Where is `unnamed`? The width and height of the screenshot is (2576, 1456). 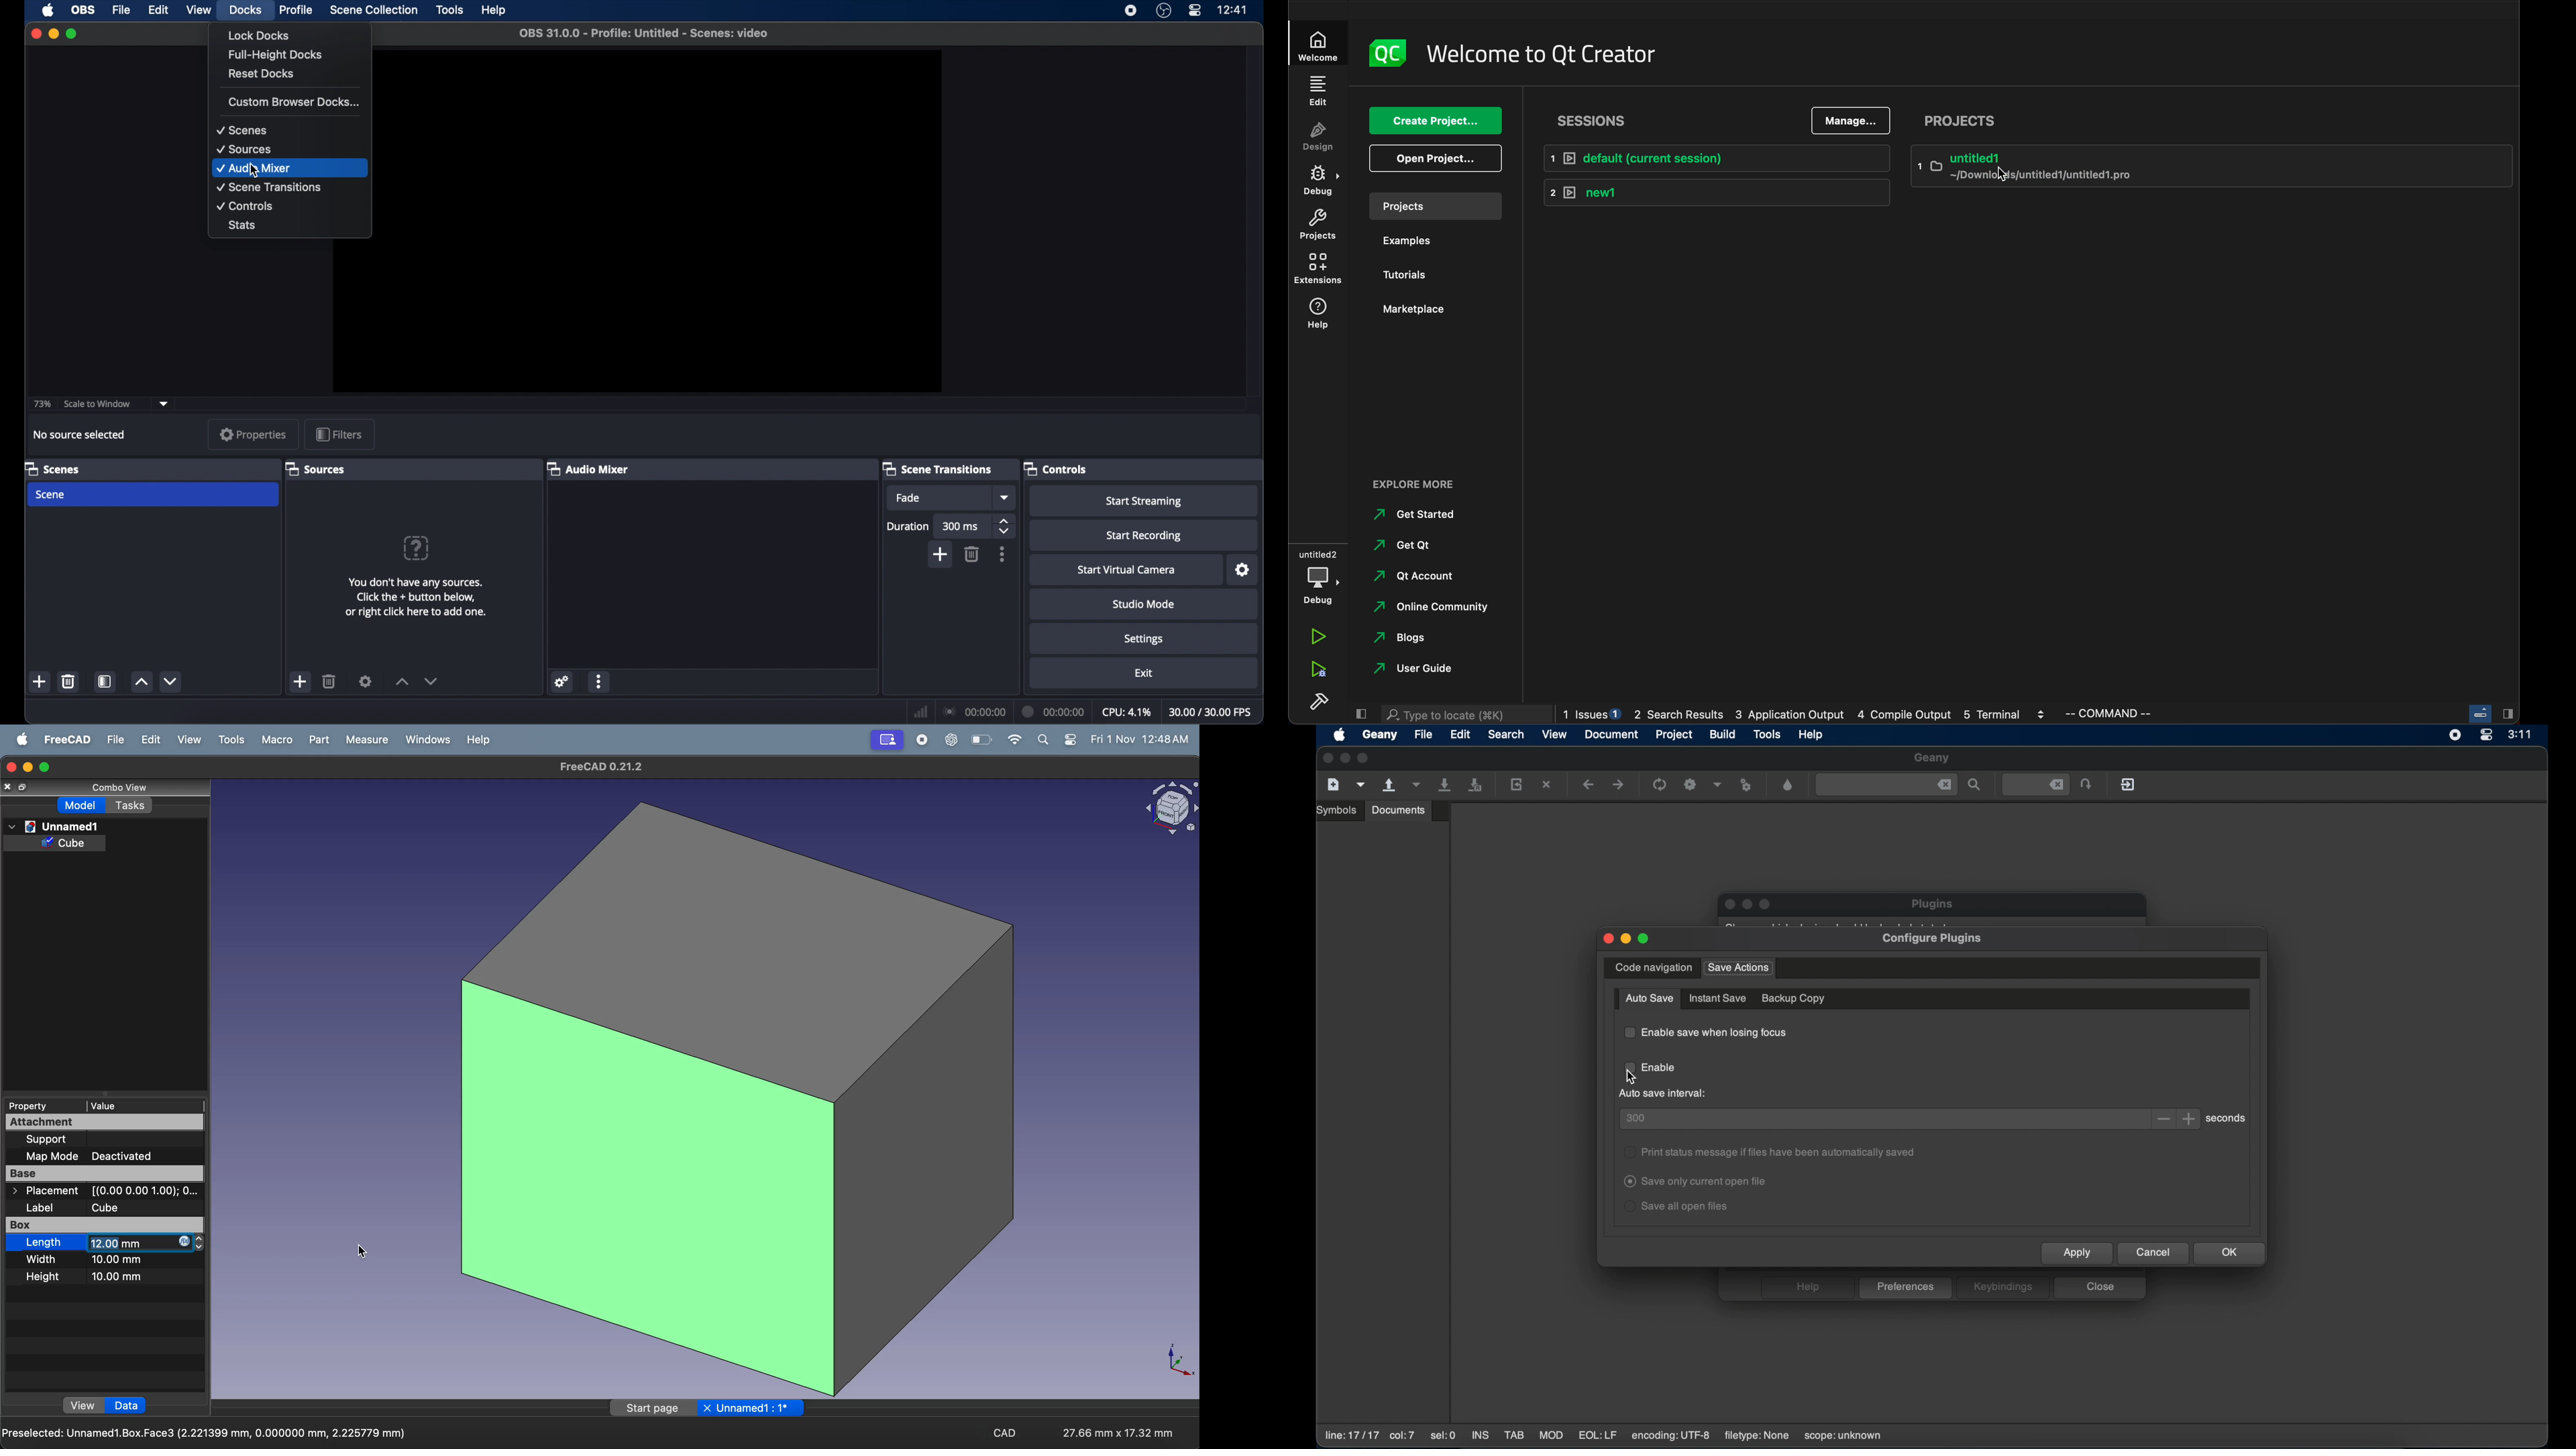
unnamed is located at coordinates (54, 825).